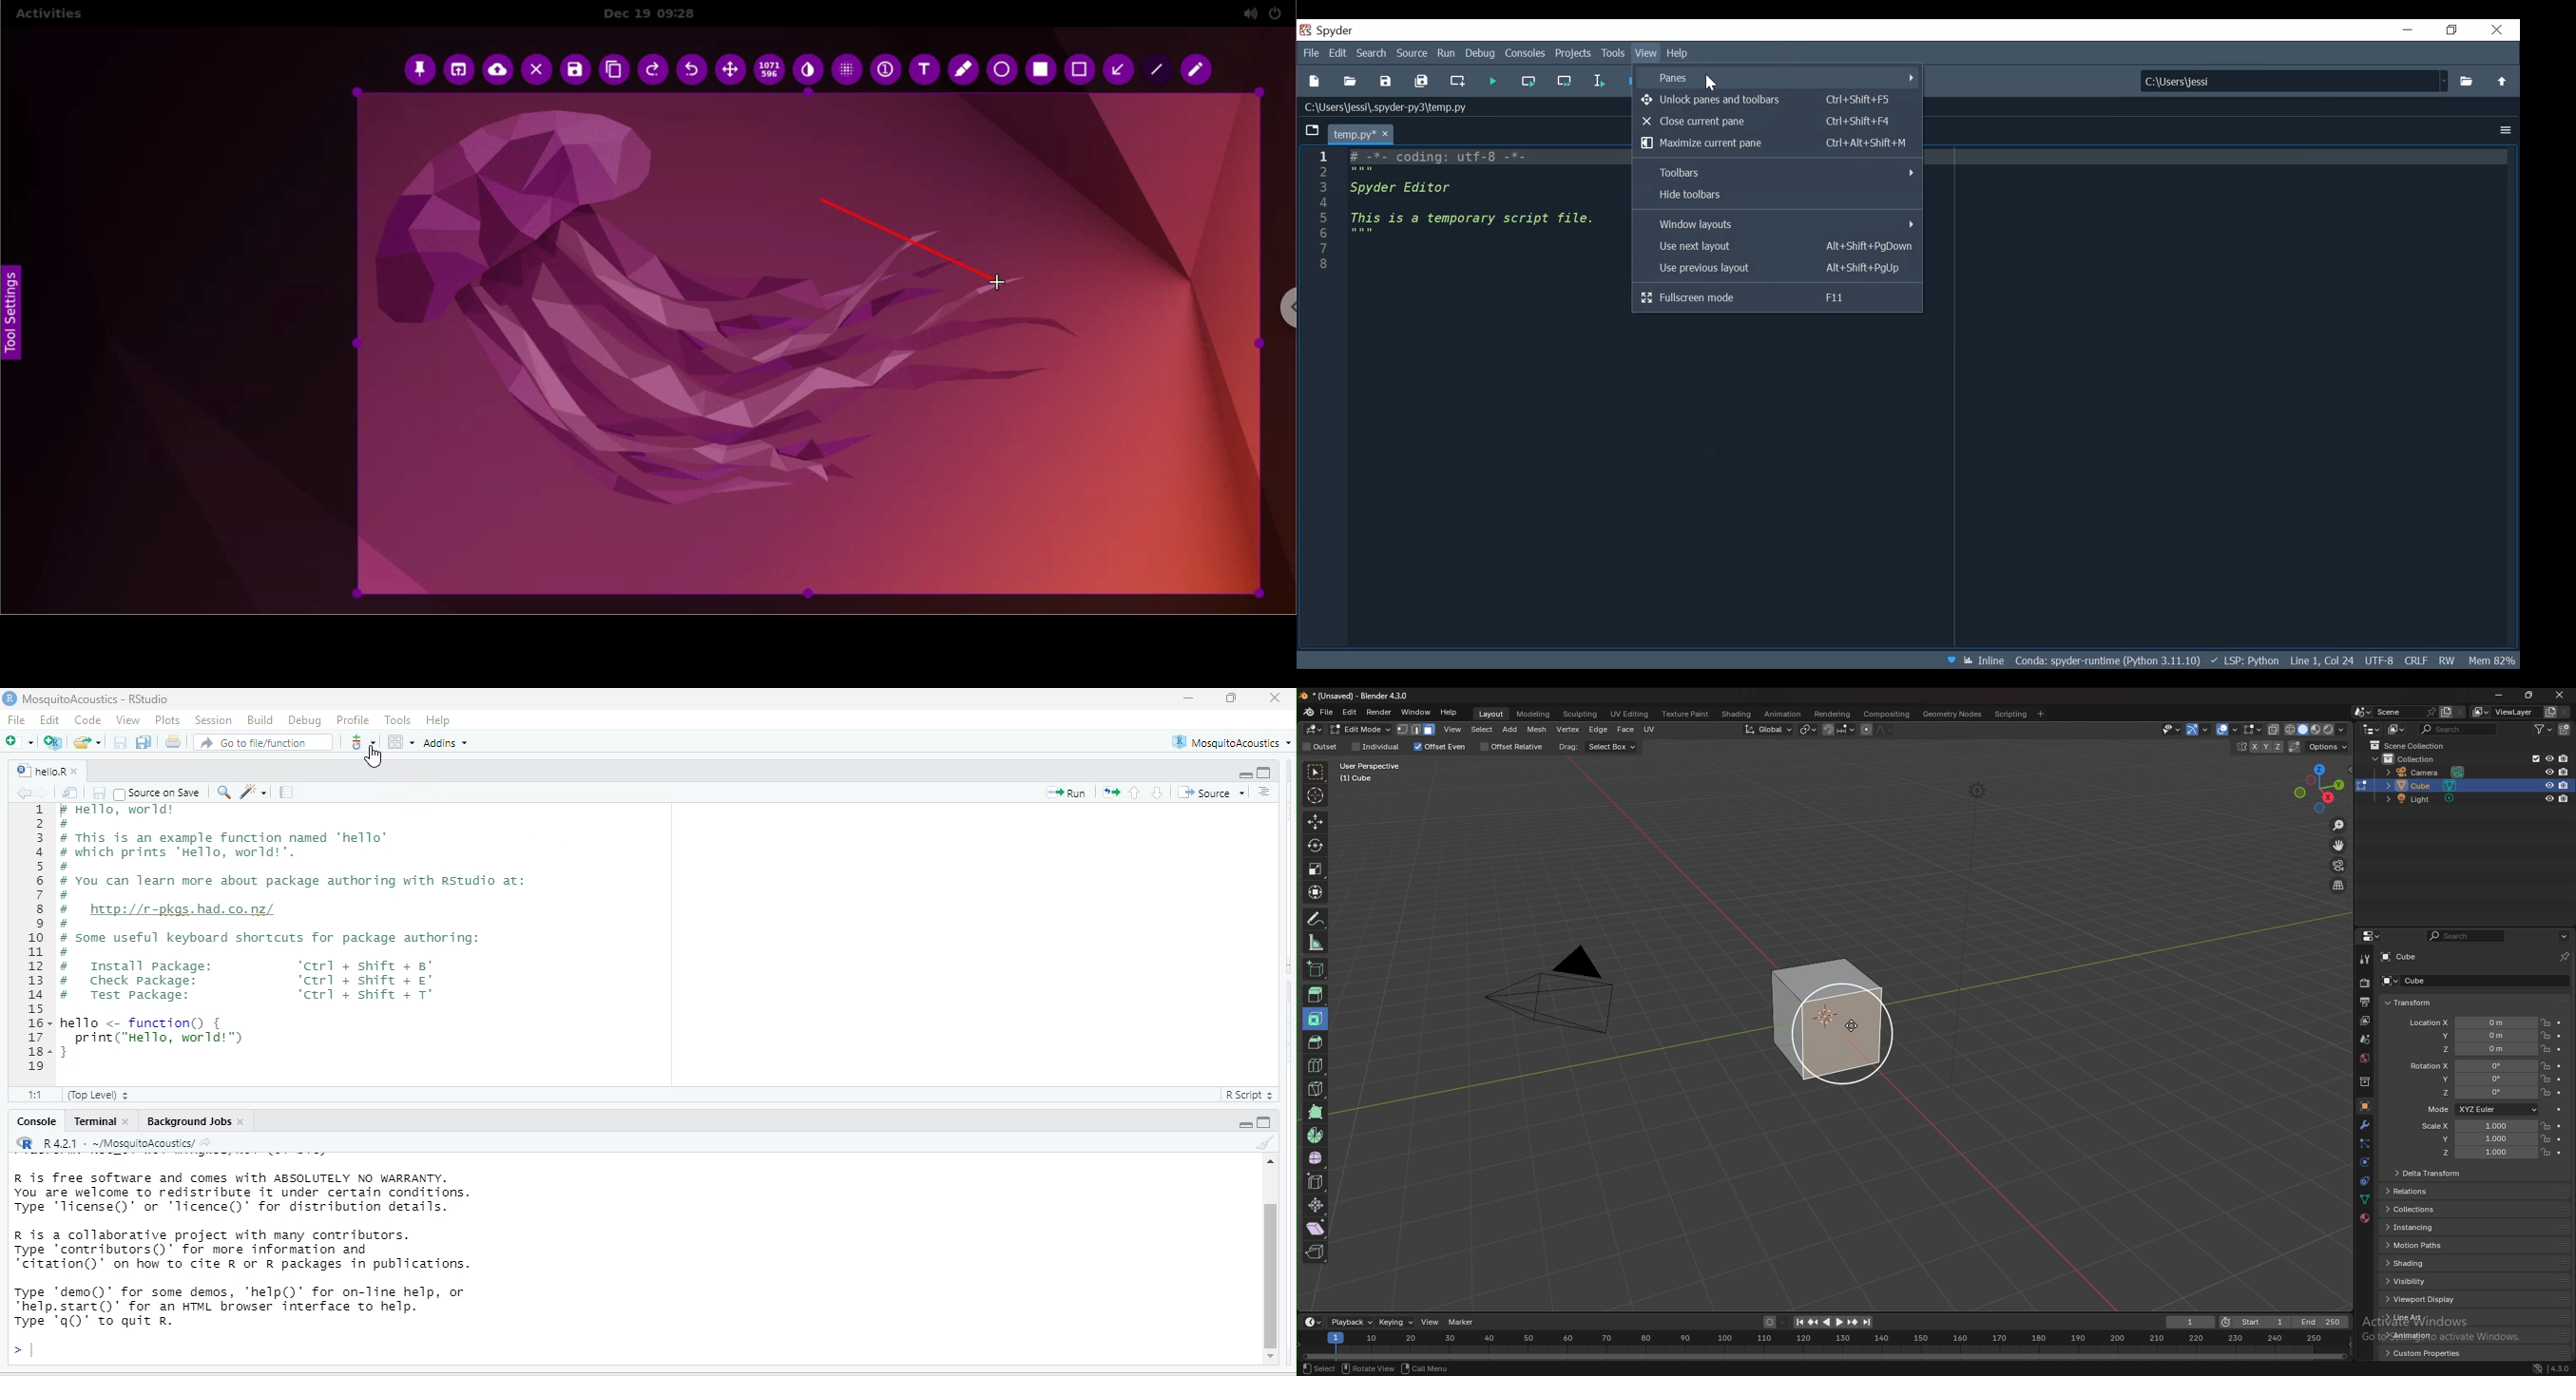 Image resolution: width=2576 pixels, height=1400 pixels. I want to click on | Source on Save, so click(161, 794).